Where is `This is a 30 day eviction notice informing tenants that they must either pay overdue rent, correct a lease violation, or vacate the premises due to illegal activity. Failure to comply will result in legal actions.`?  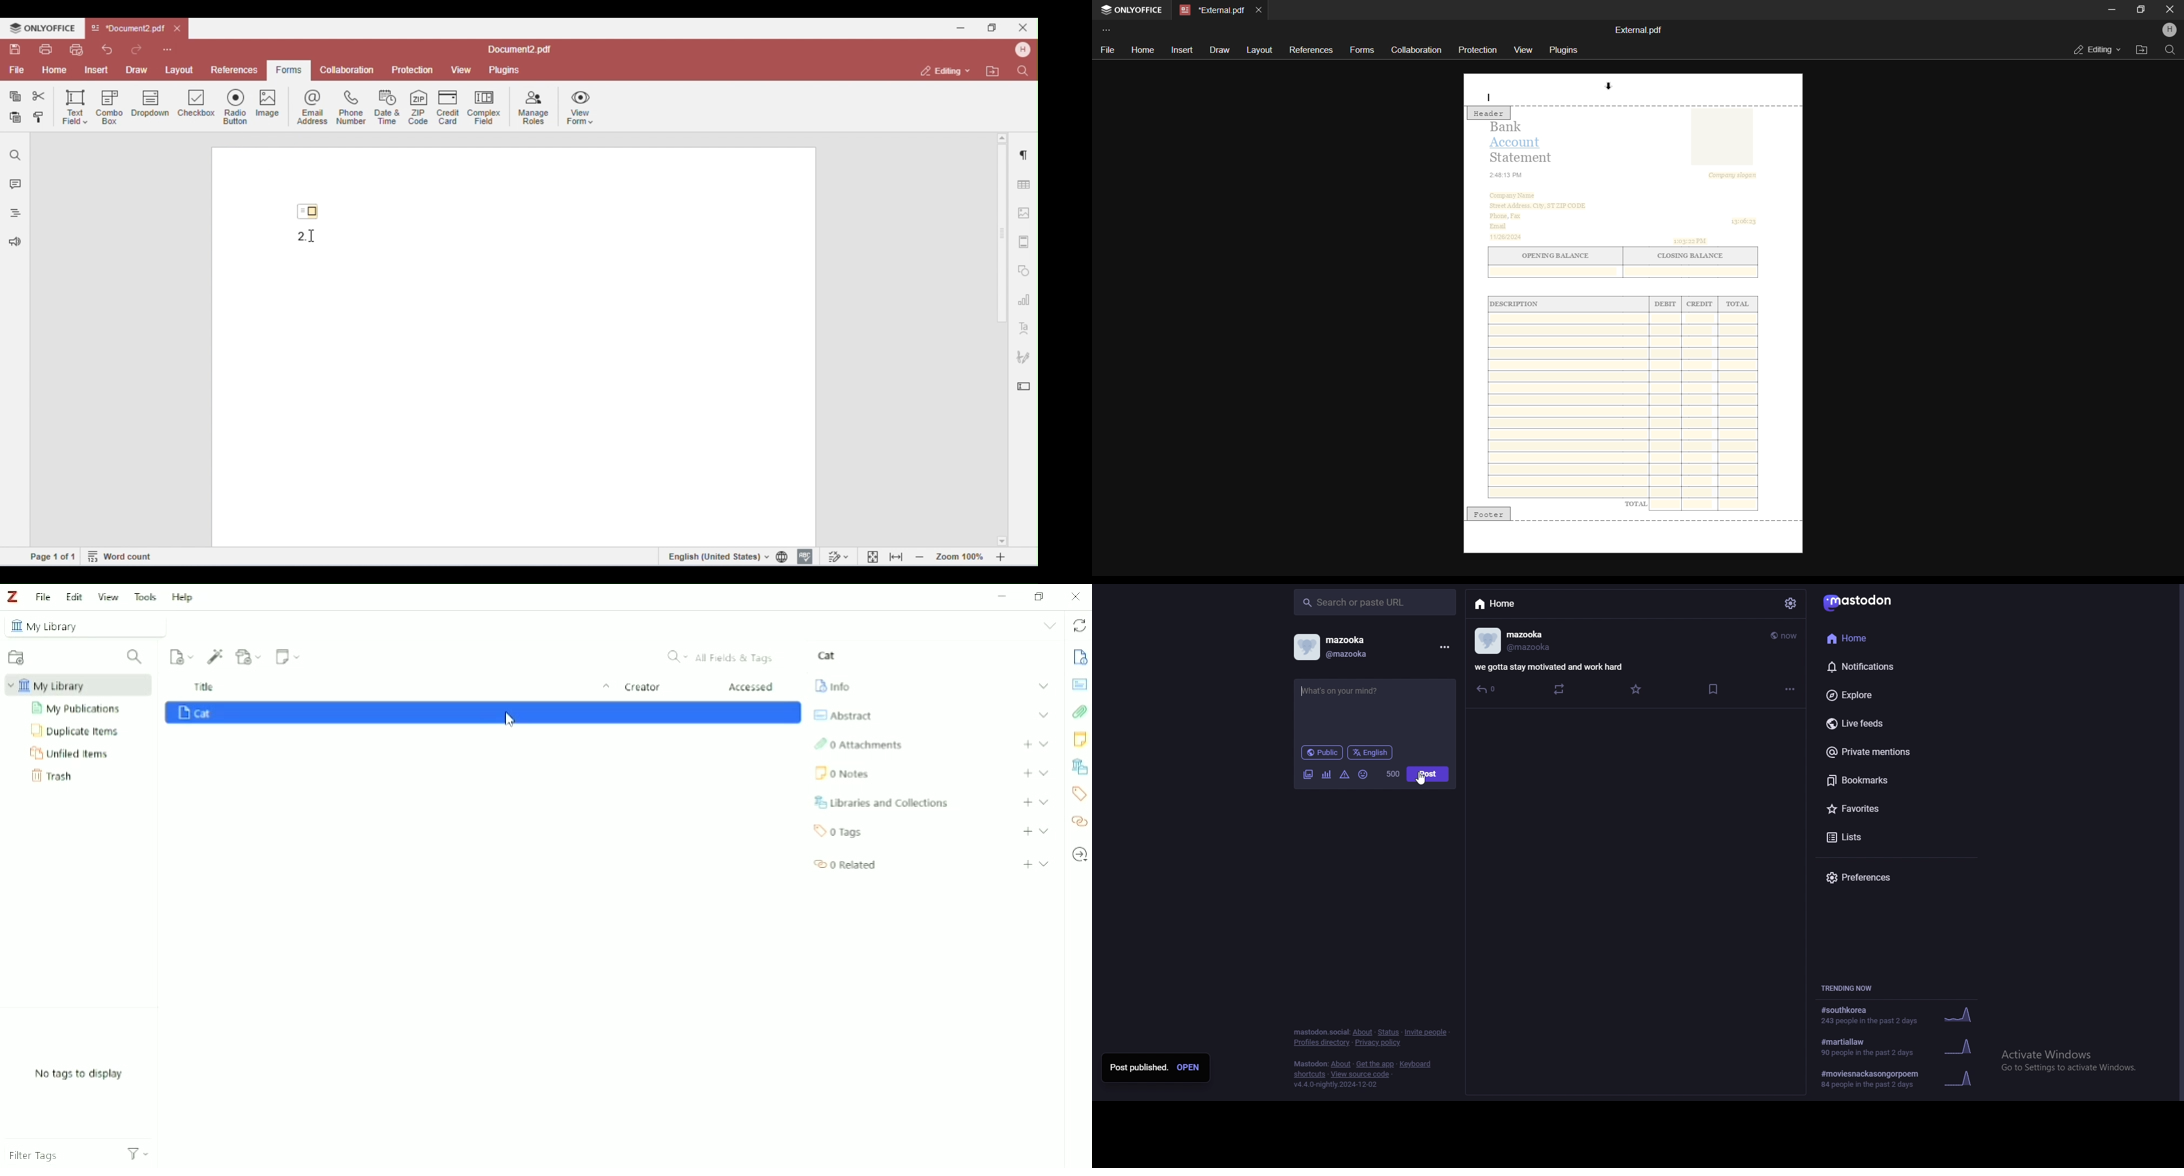
This is a 30 day eviction notice informing tenants that they must either pay overdue rent, correct a lease violation, or vacate the premises due to illegal activity. Failure to comply will result in legal actions. is located at coordinates (1635, 308).